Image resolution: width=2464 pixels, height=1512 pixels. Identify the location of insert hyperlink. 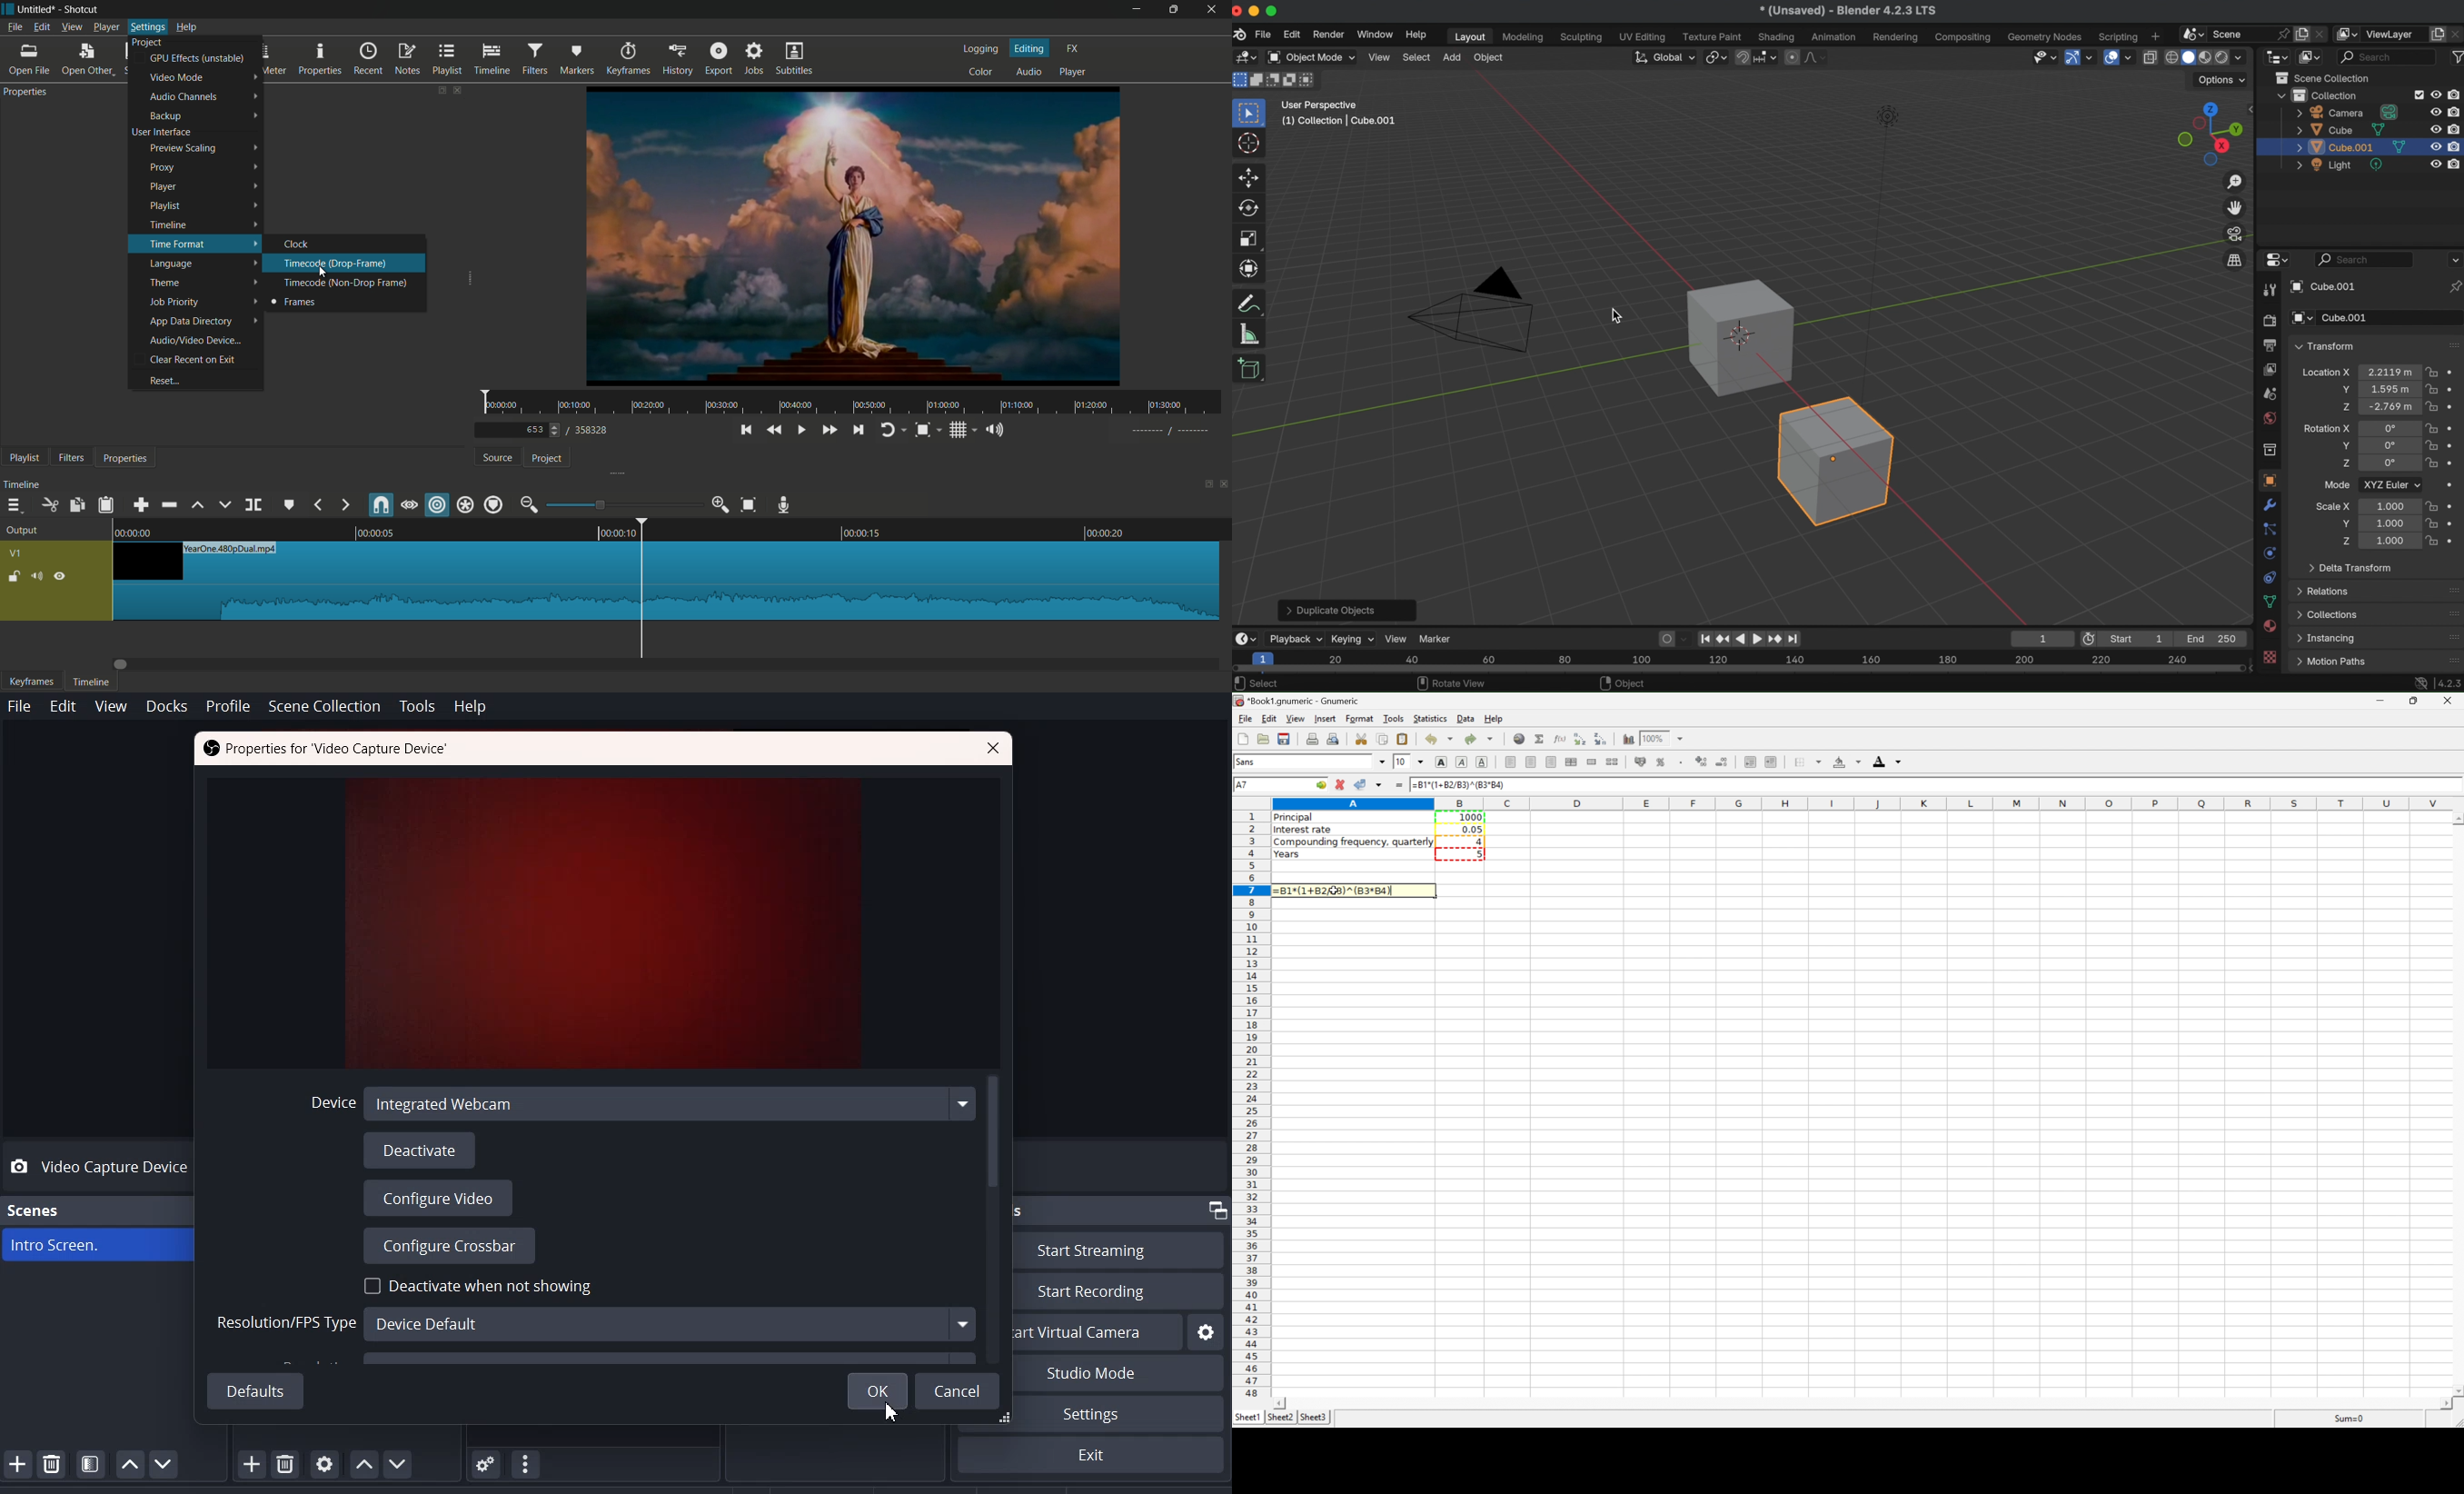
(1520, 737).